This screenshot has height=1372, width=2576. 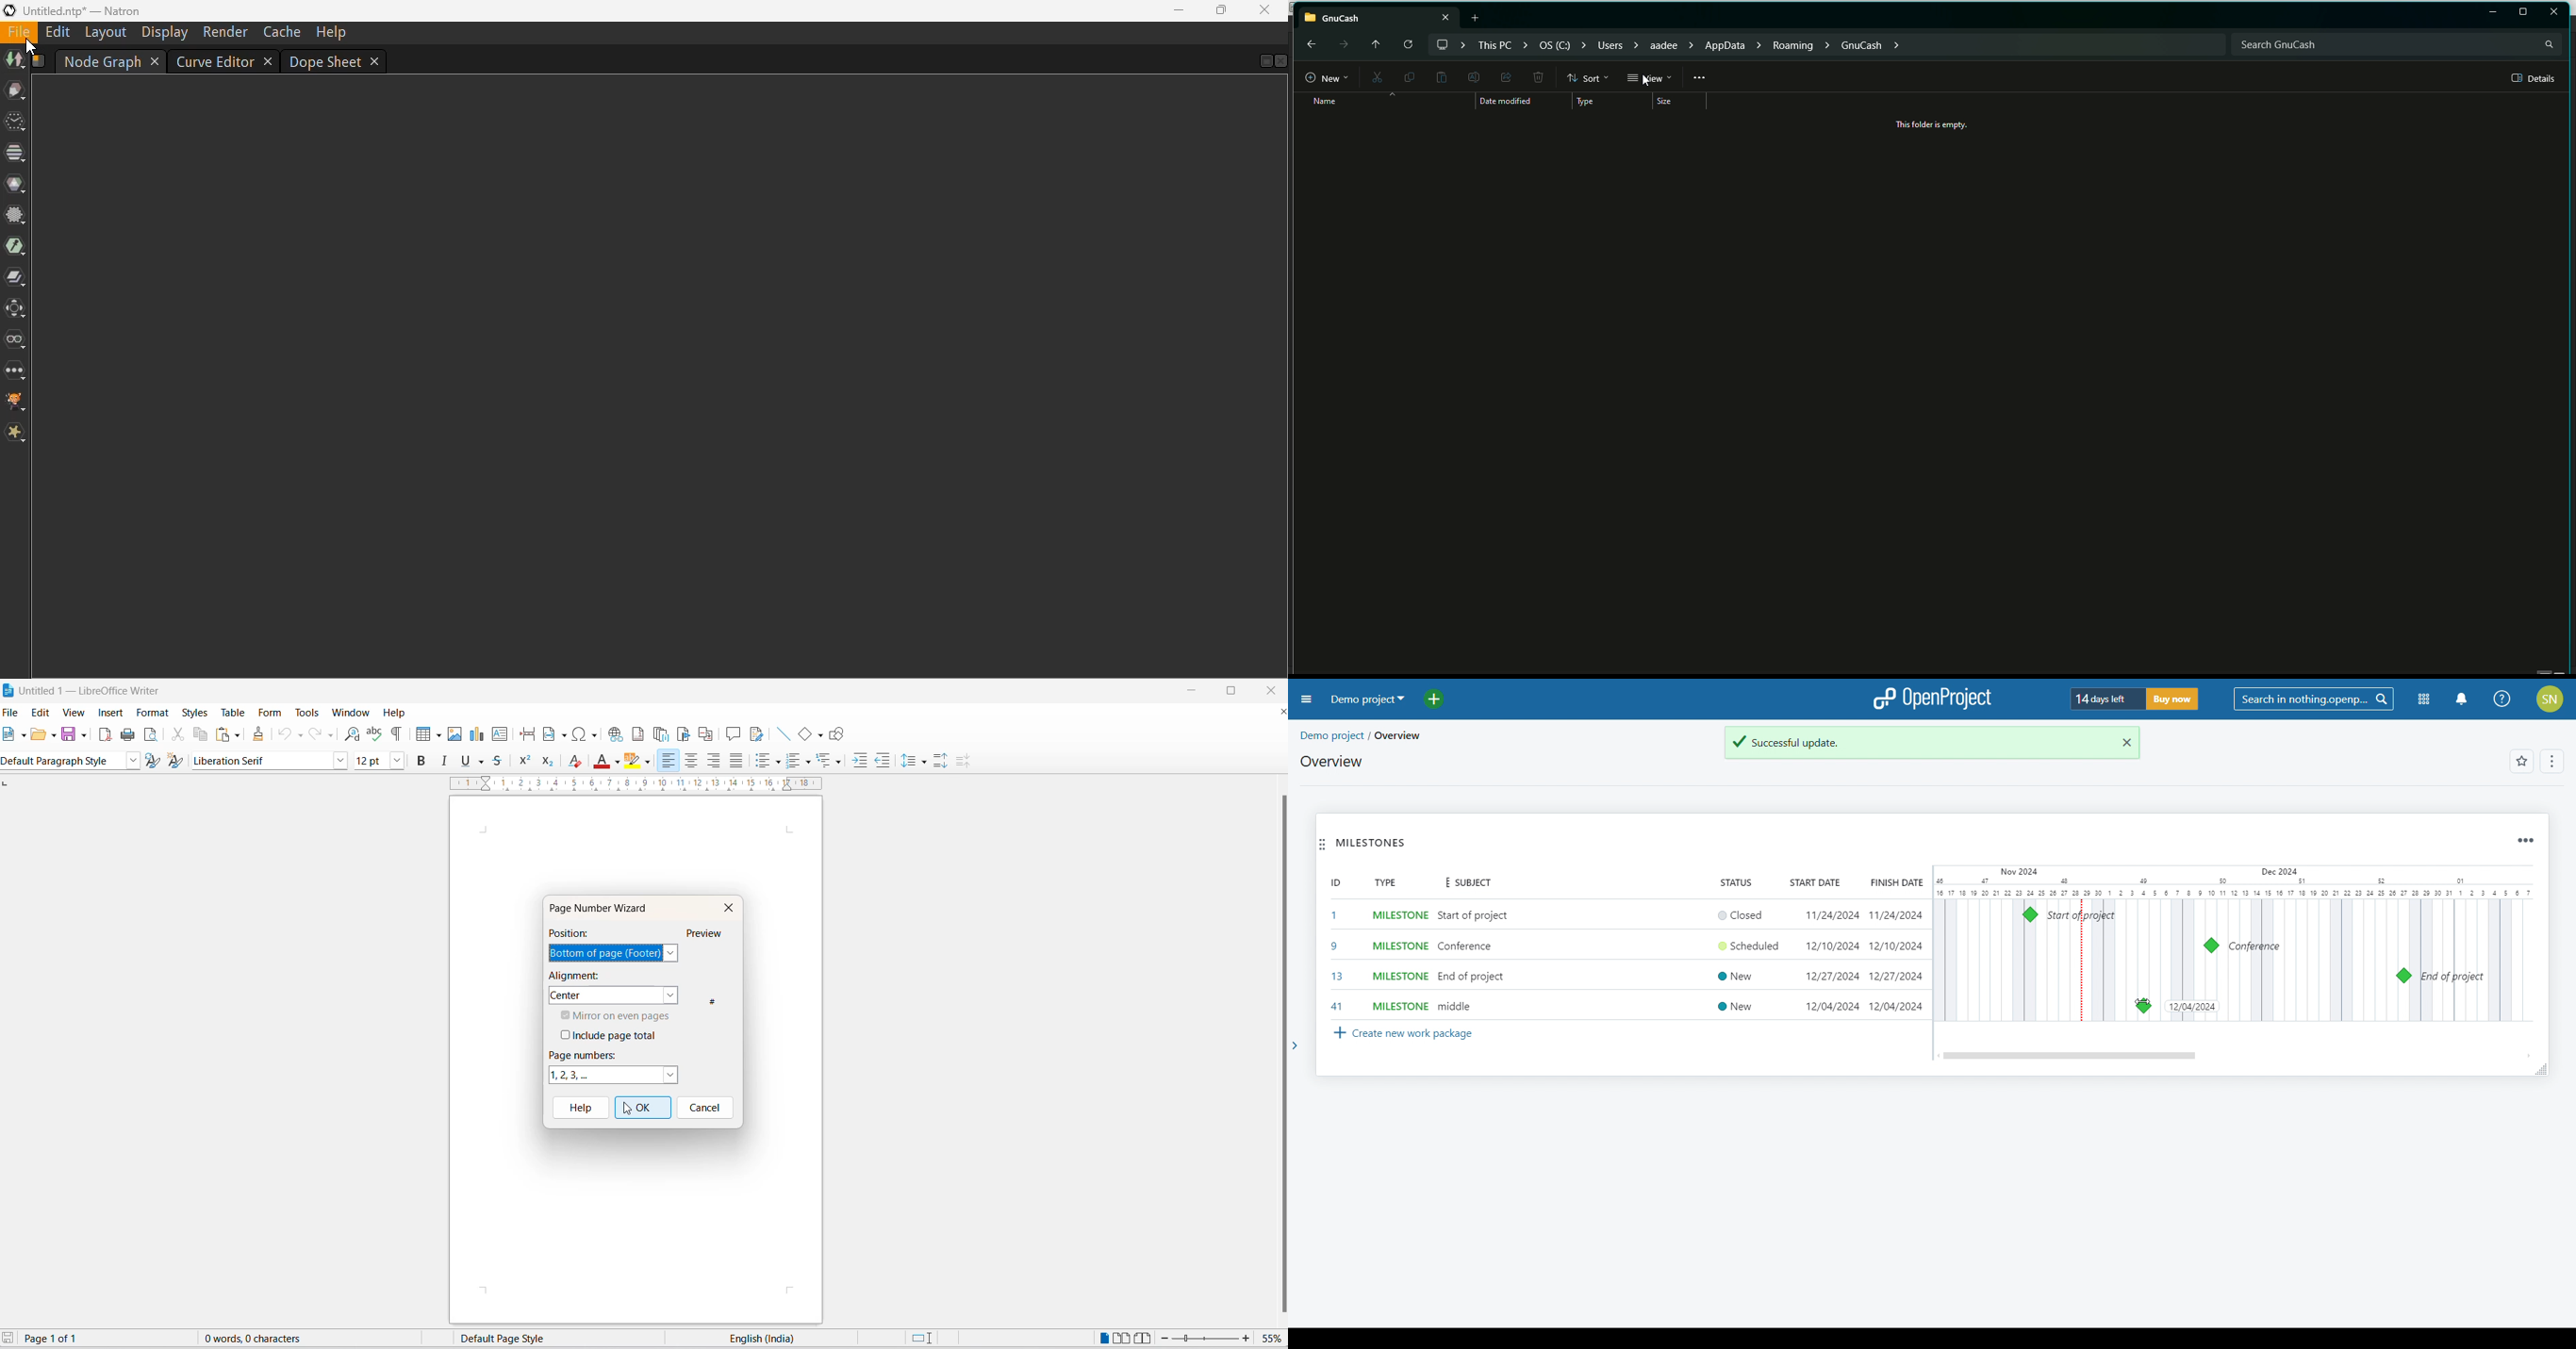 What do you see at coordinates (501, 734) in the screenshot?
I see `insert text` at bounding box center [501, 734].